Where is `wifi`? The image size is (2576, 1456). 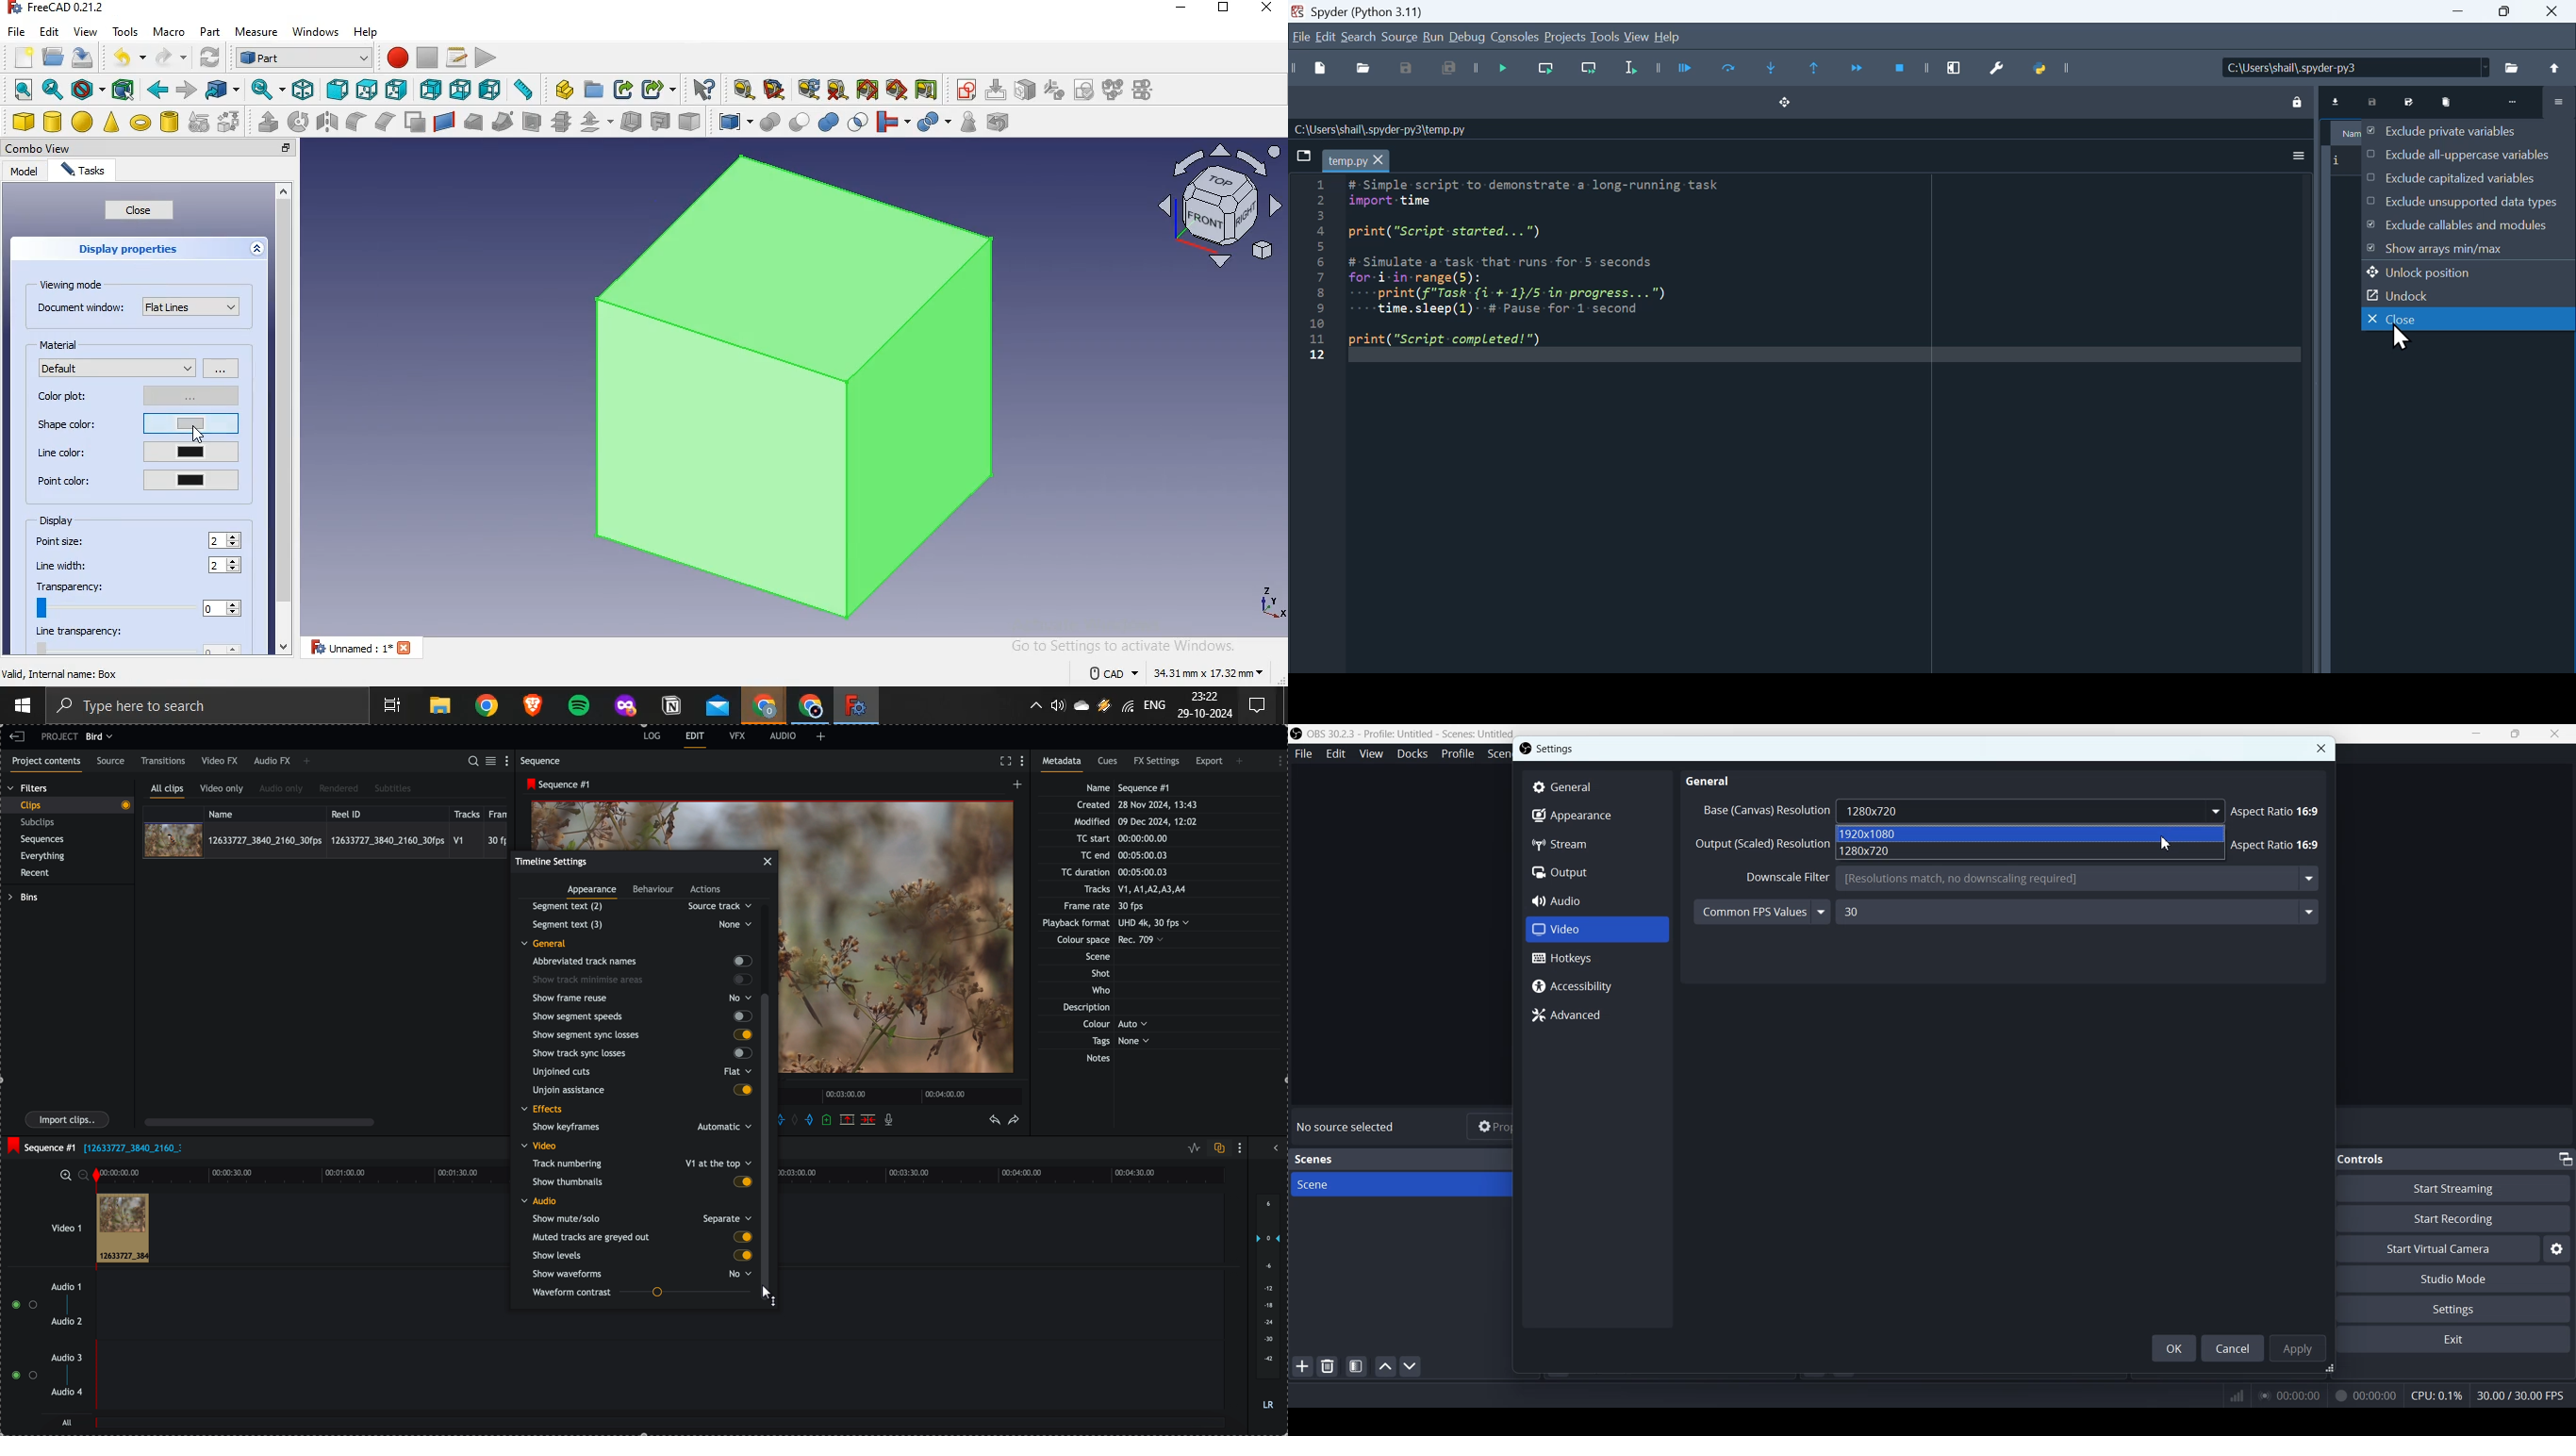 wifi is located at coordinates (1128, 709).